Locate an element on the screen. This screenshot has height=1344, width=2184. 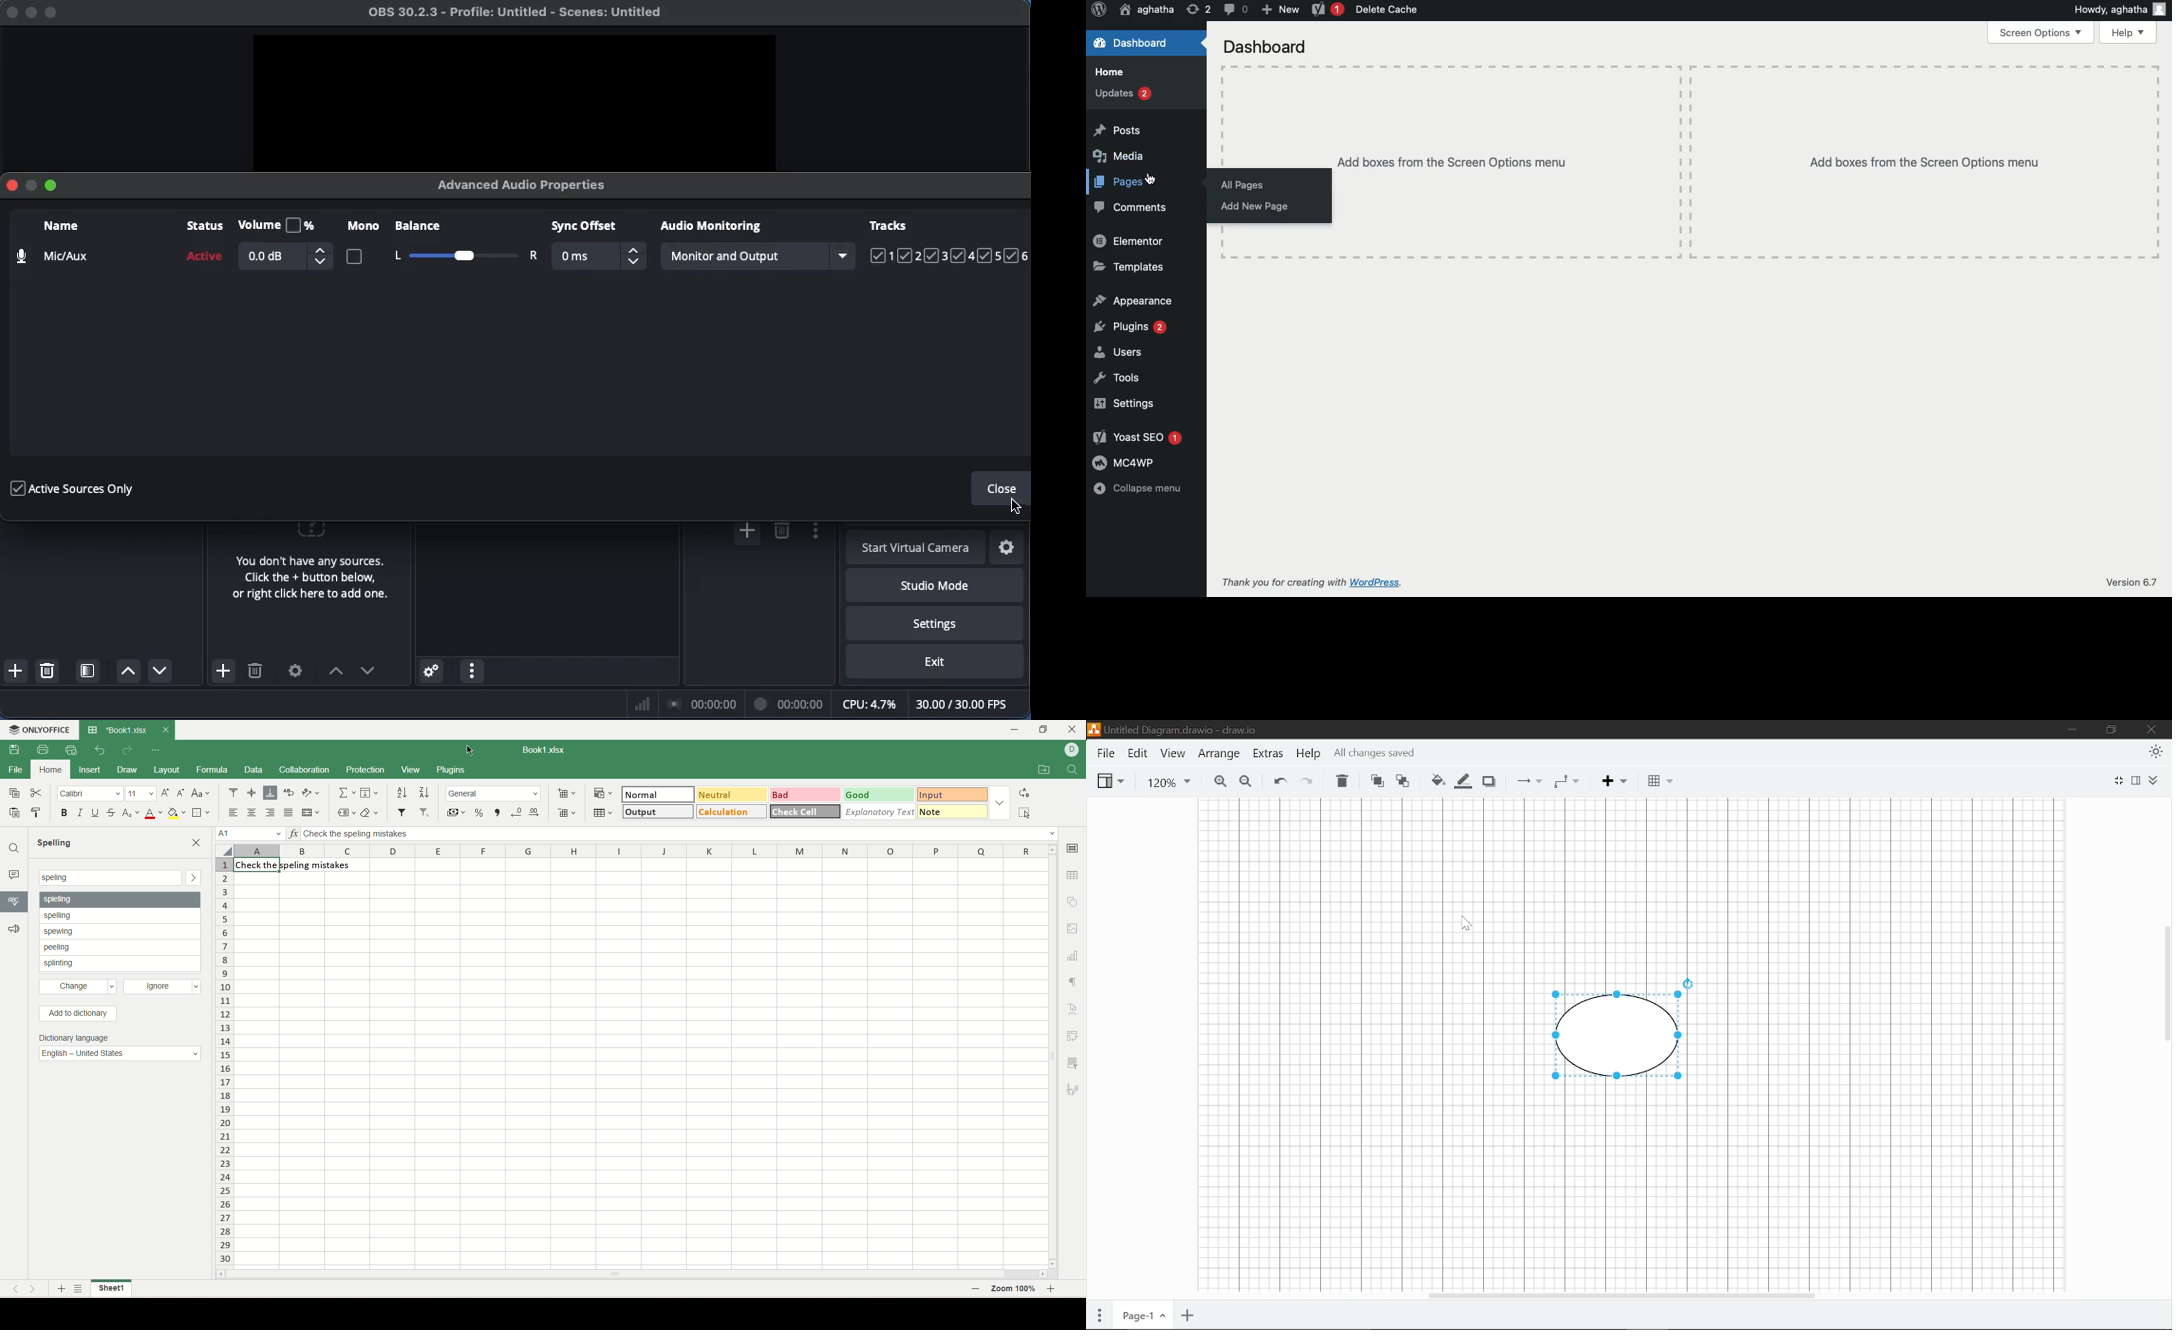
Posts is located at coordinates (1115, 130).